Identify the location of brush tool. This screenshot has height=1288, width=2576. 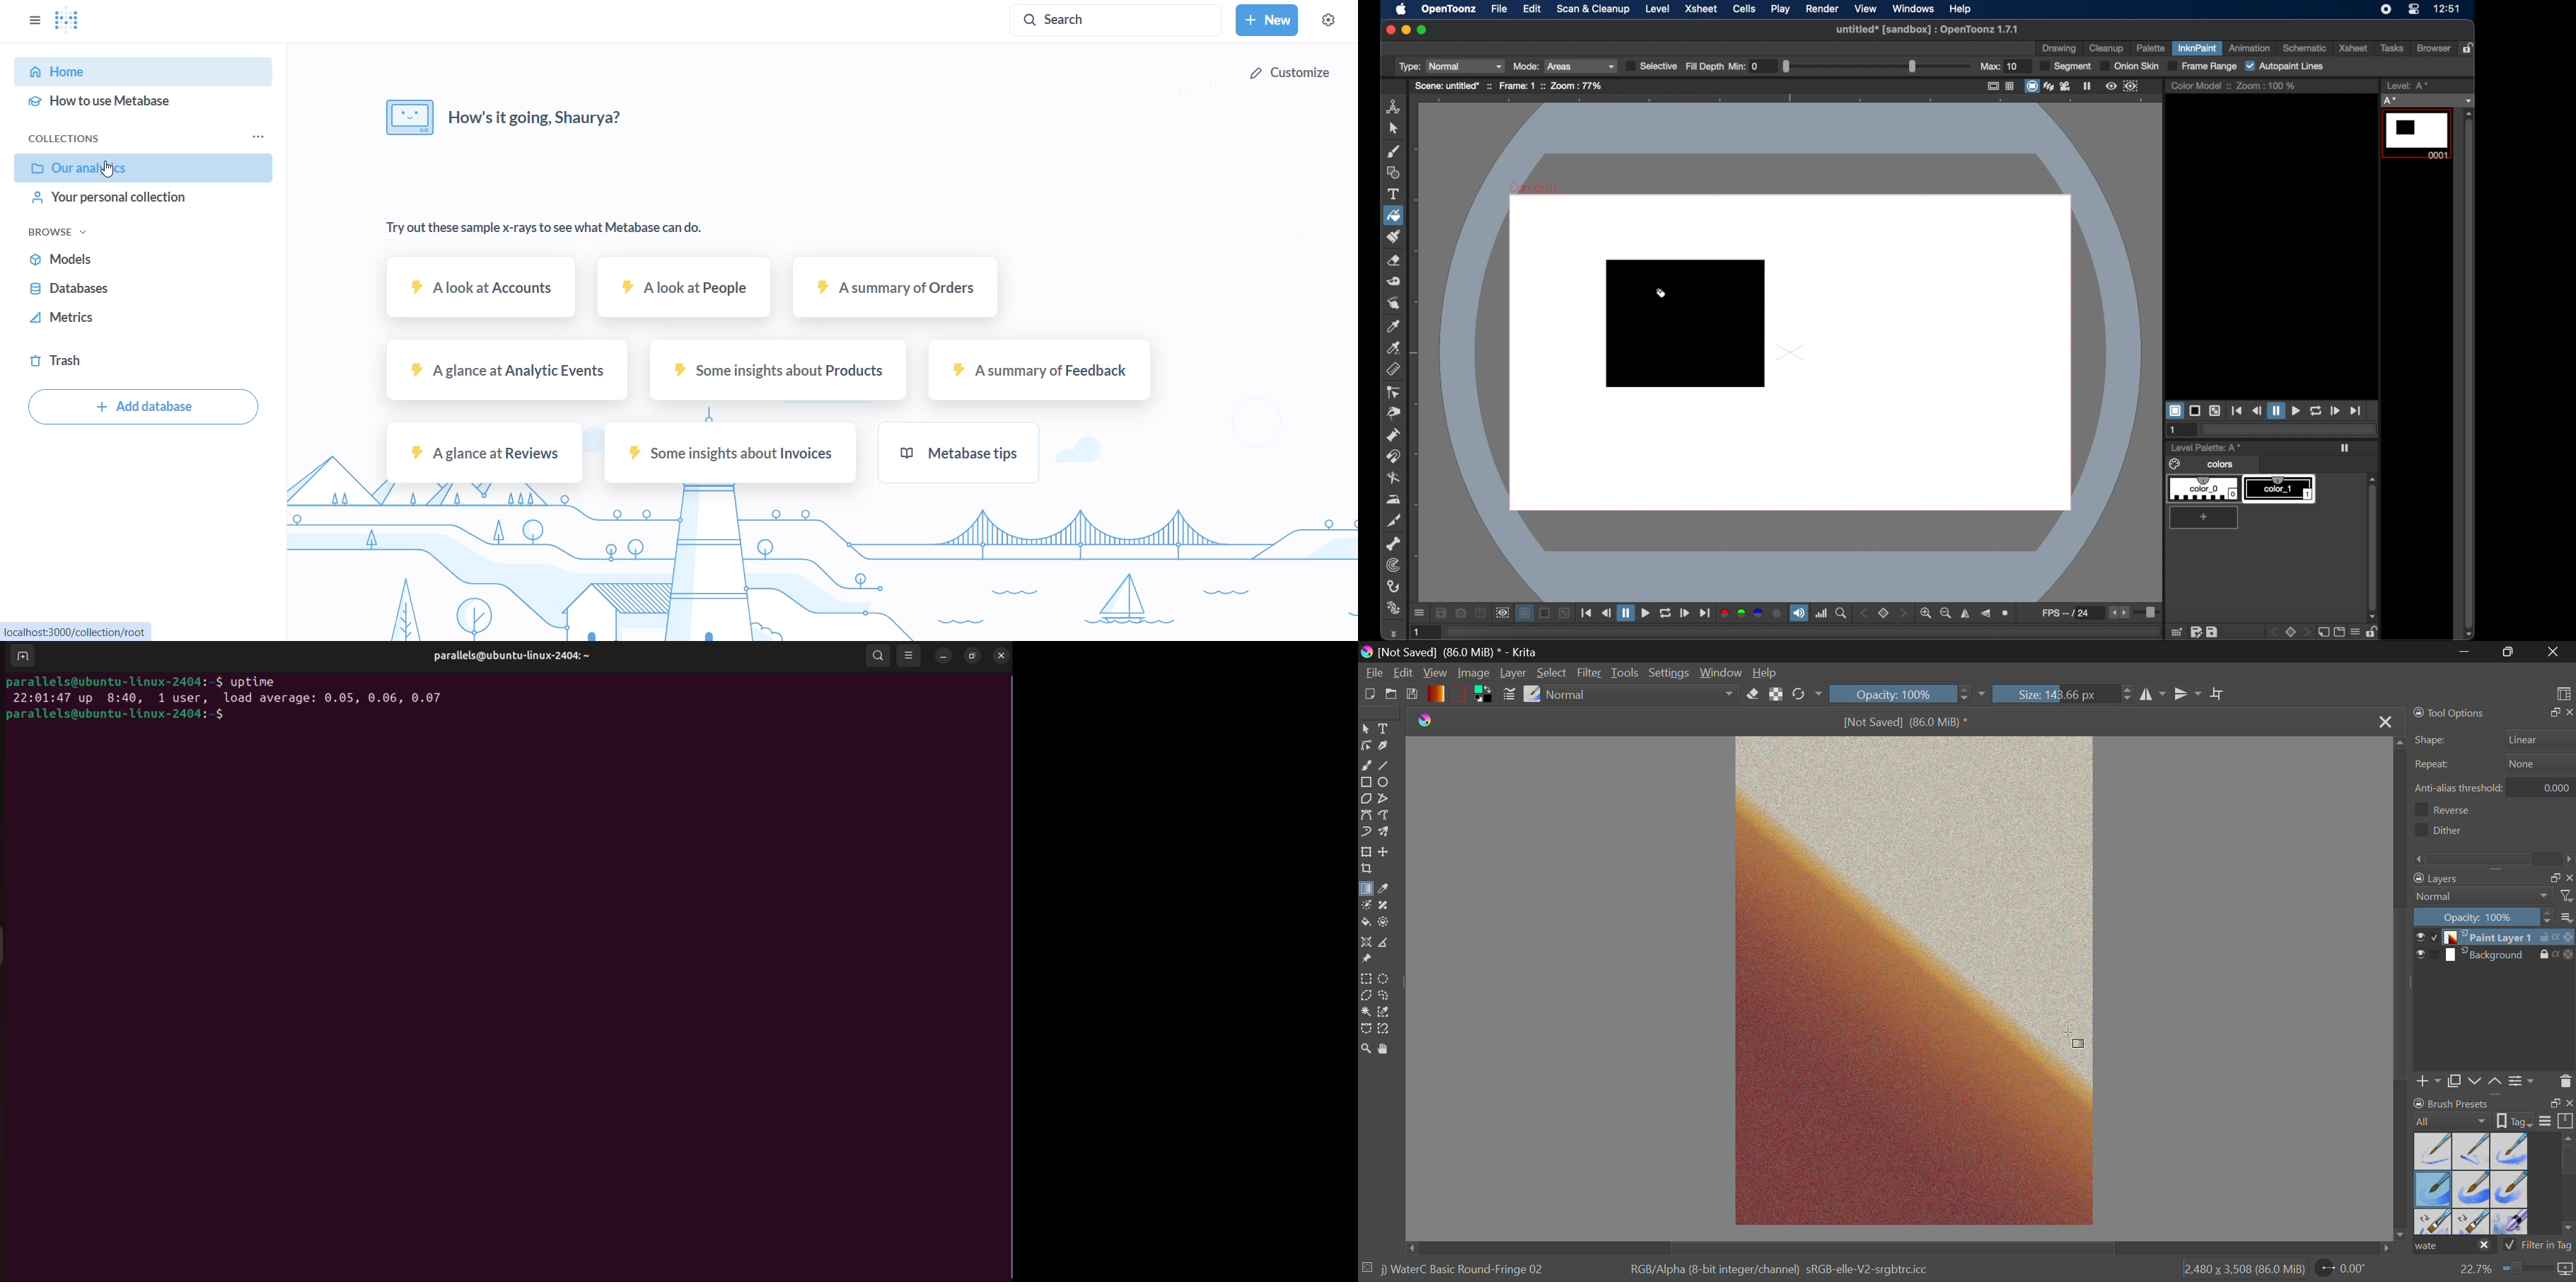
(1394, 152).